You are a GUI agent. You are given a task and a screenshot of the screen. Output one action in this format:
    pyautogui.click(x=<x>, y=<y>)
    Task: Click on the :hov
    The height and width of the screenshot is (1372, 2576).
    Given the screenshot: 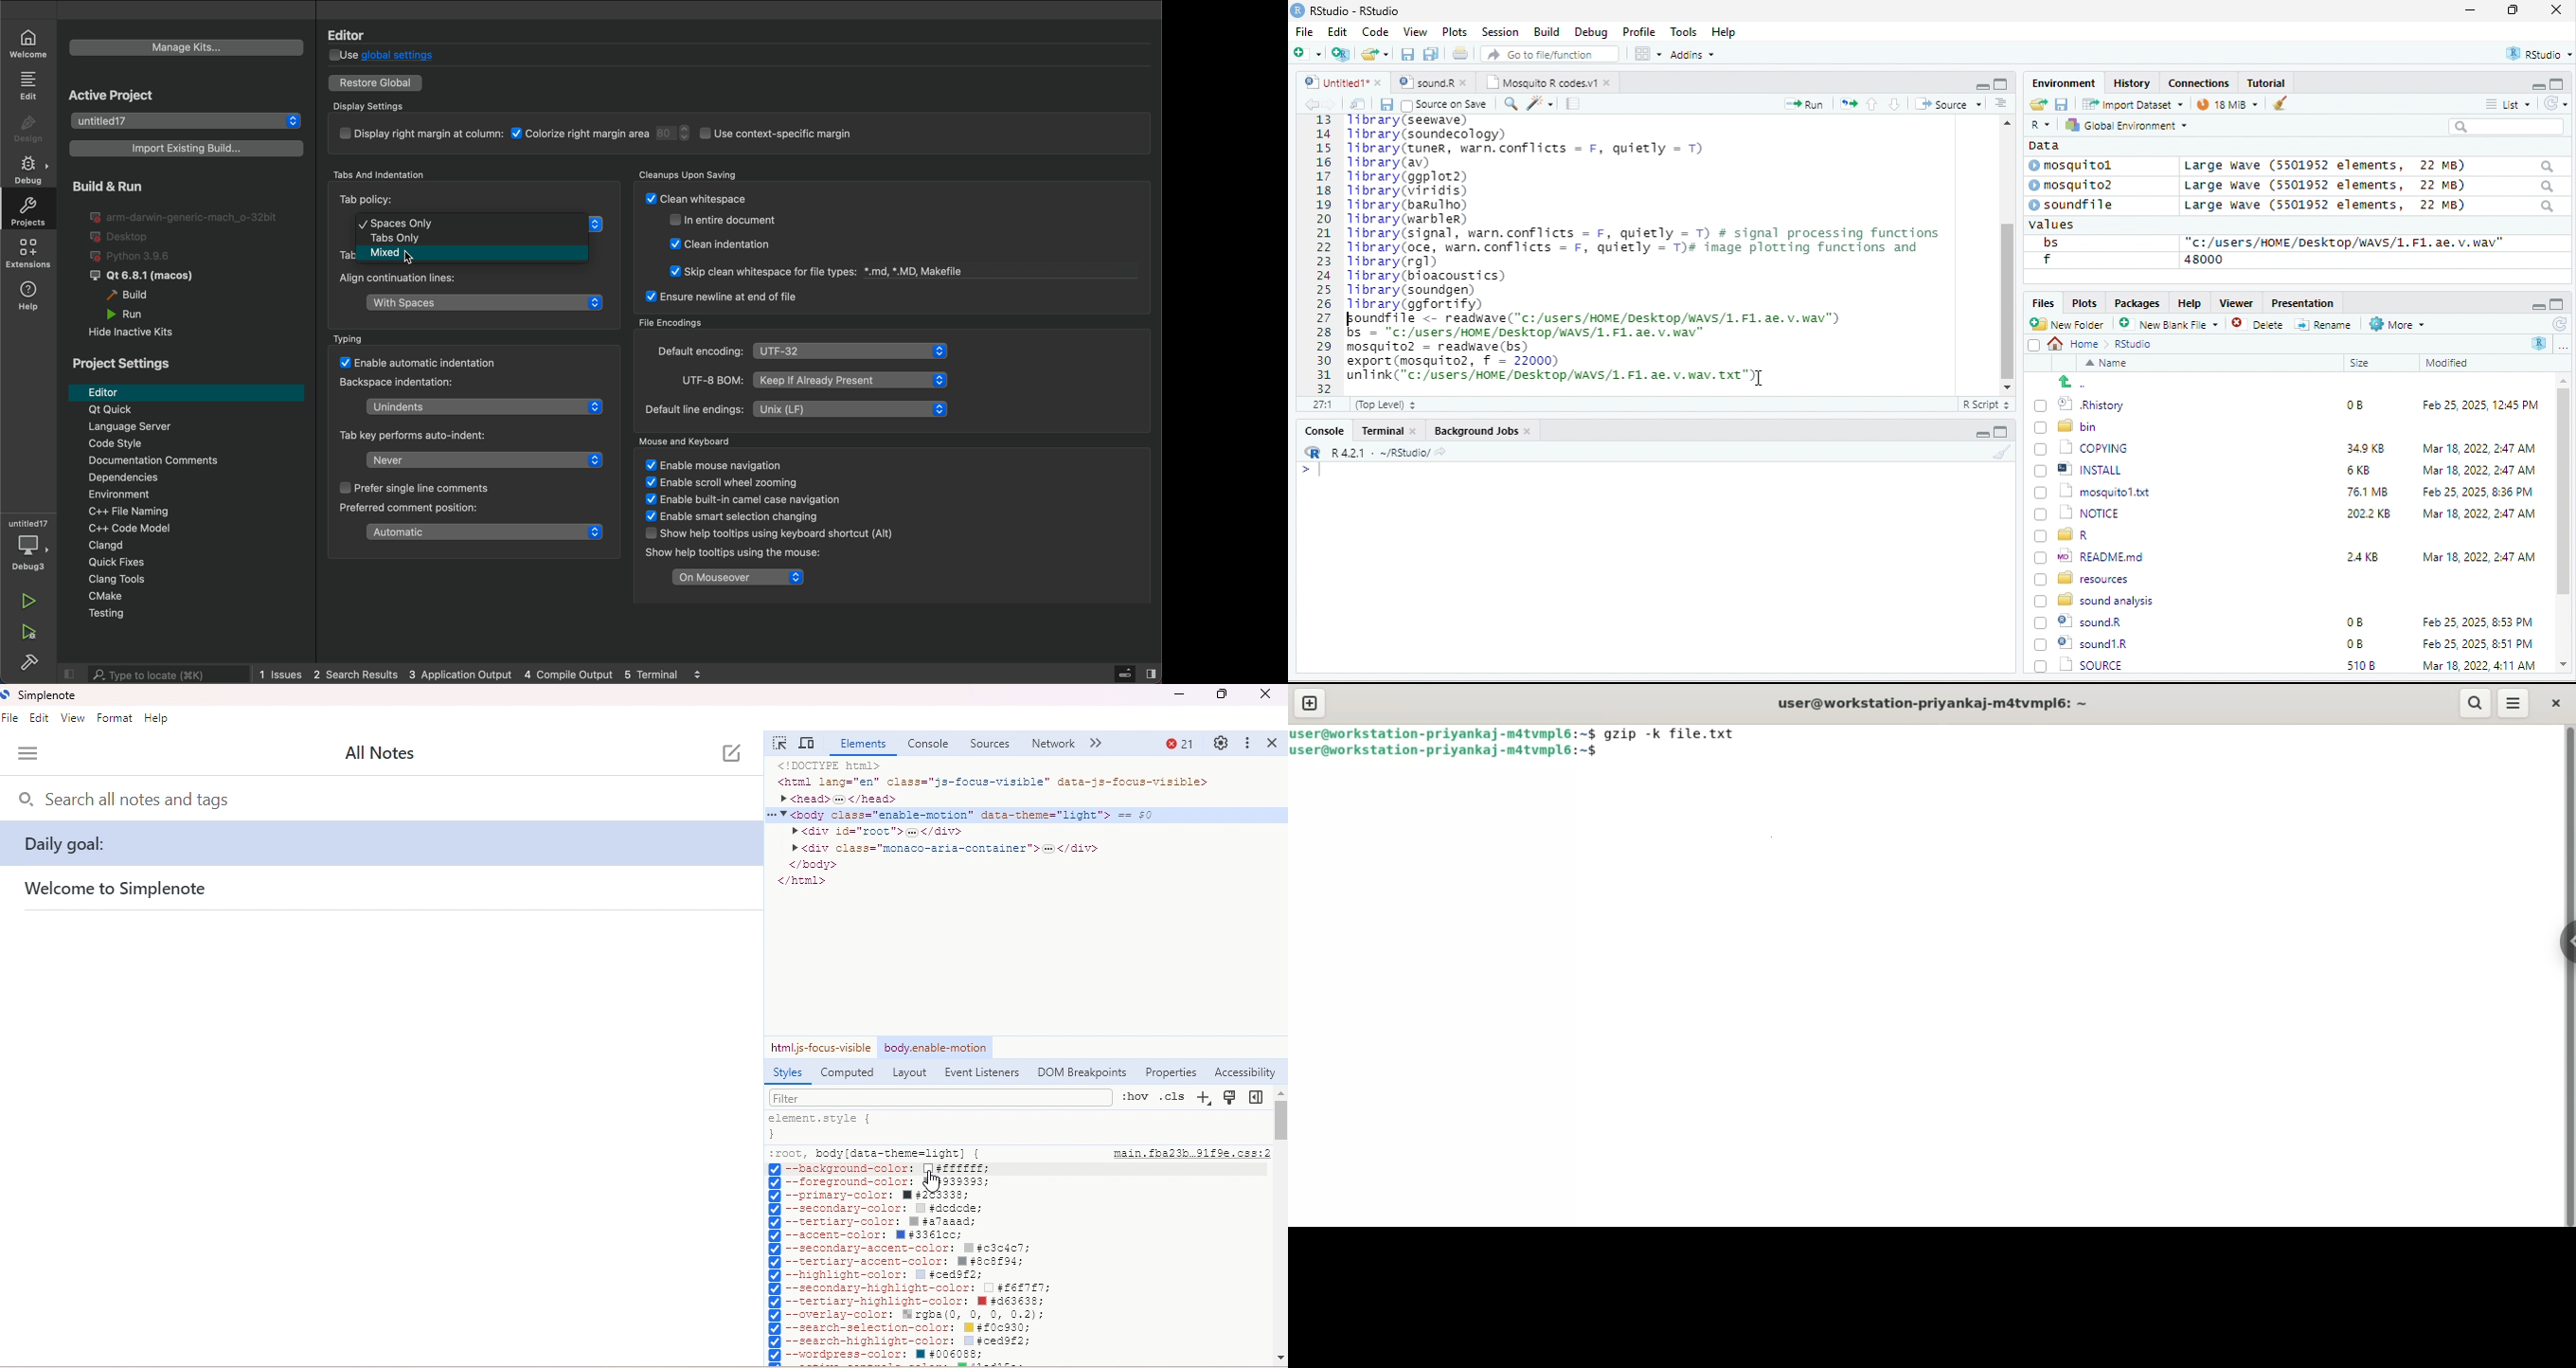 What is the action you would take?
    pyautogui.click(x=1136, y=1095)
    